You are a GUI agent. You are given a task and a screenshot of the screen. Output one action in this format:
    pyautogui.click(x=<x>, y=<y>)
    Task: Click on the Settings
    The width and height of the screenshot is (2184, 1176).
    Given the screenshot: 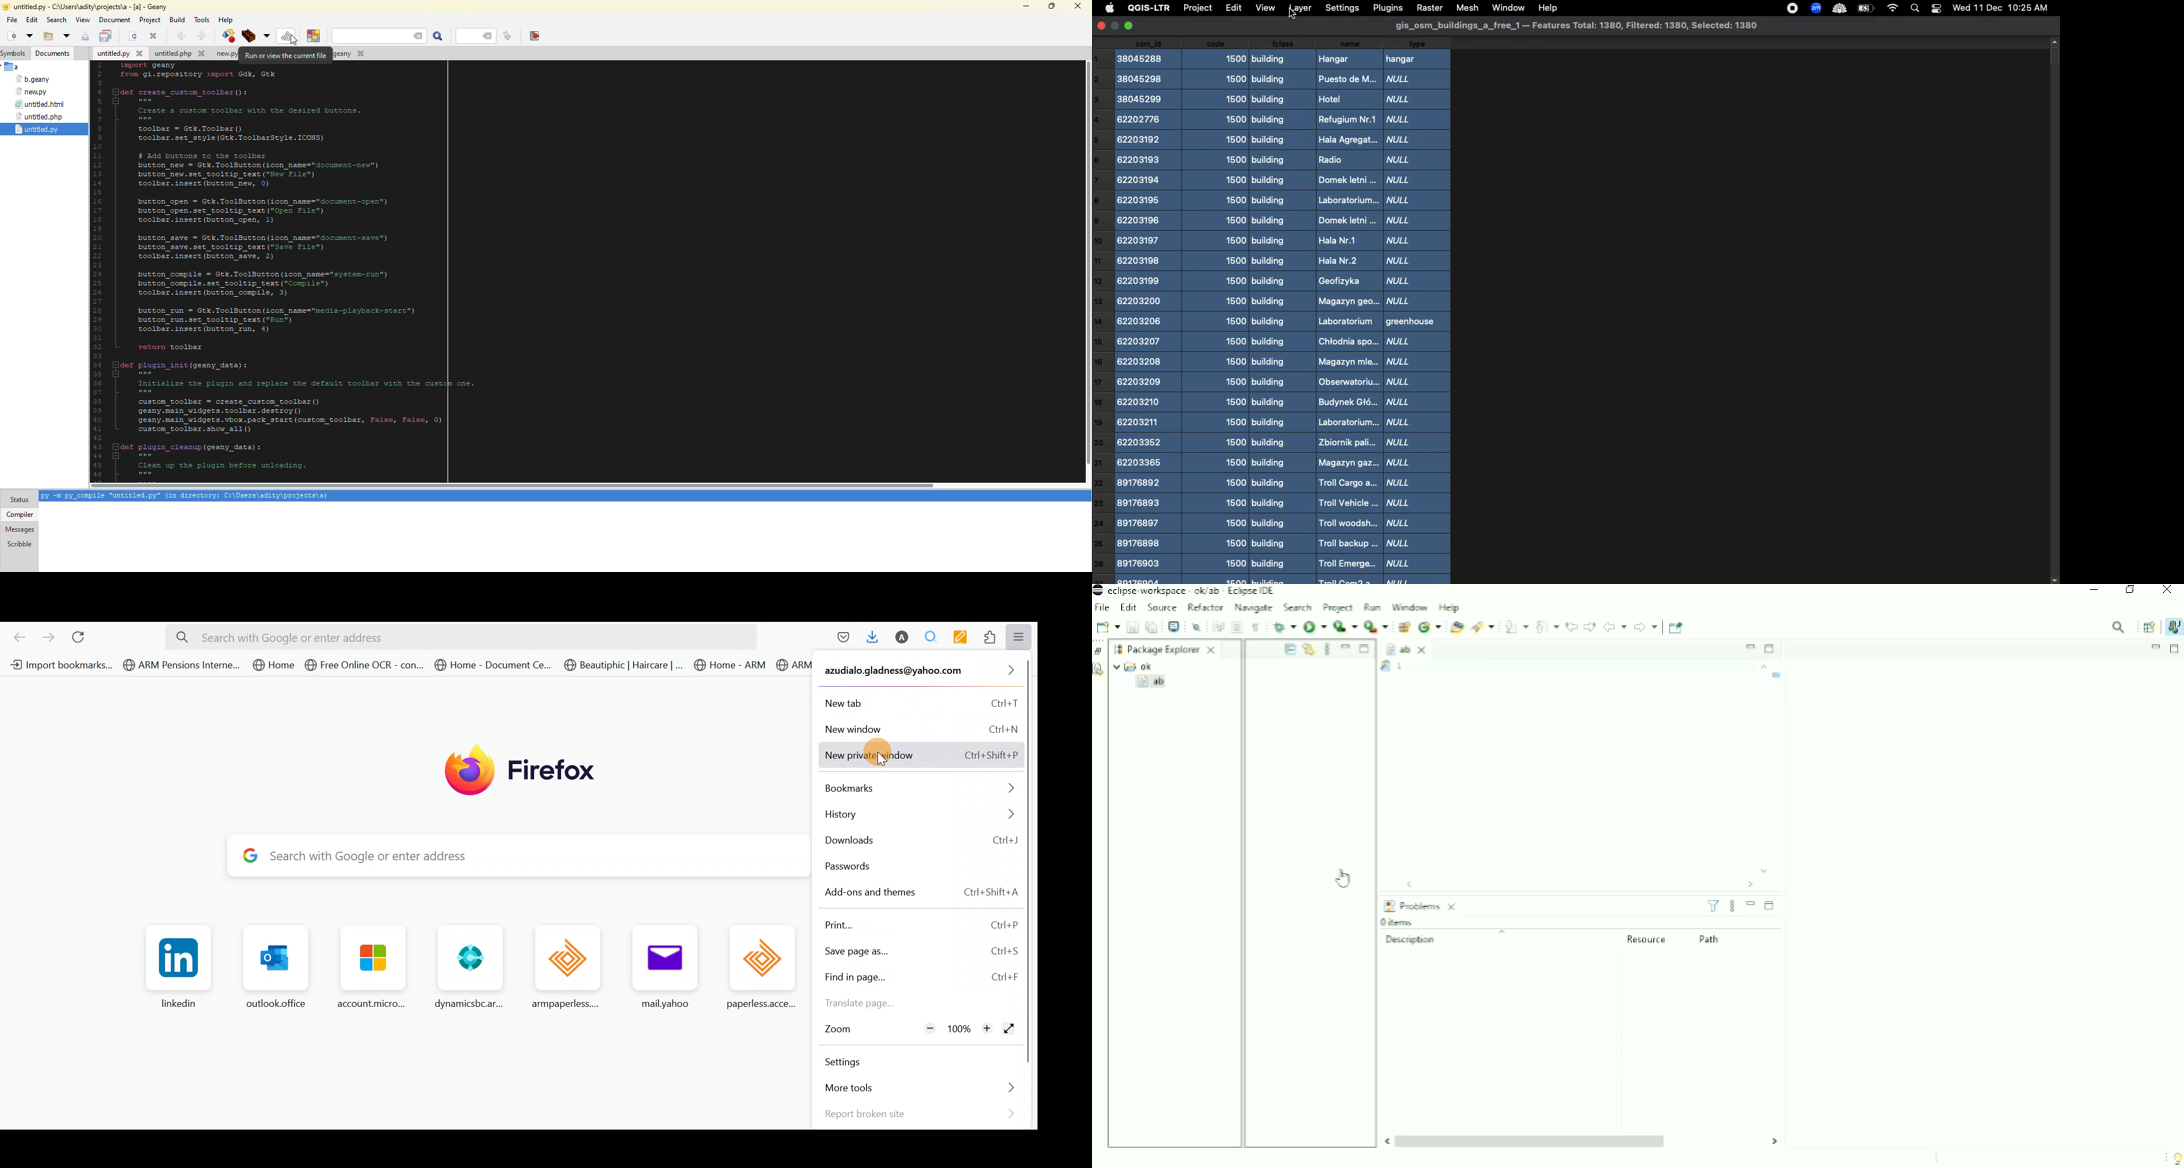 What is the action you would take?
    pyautogui.click(x=854, y=1061)
    